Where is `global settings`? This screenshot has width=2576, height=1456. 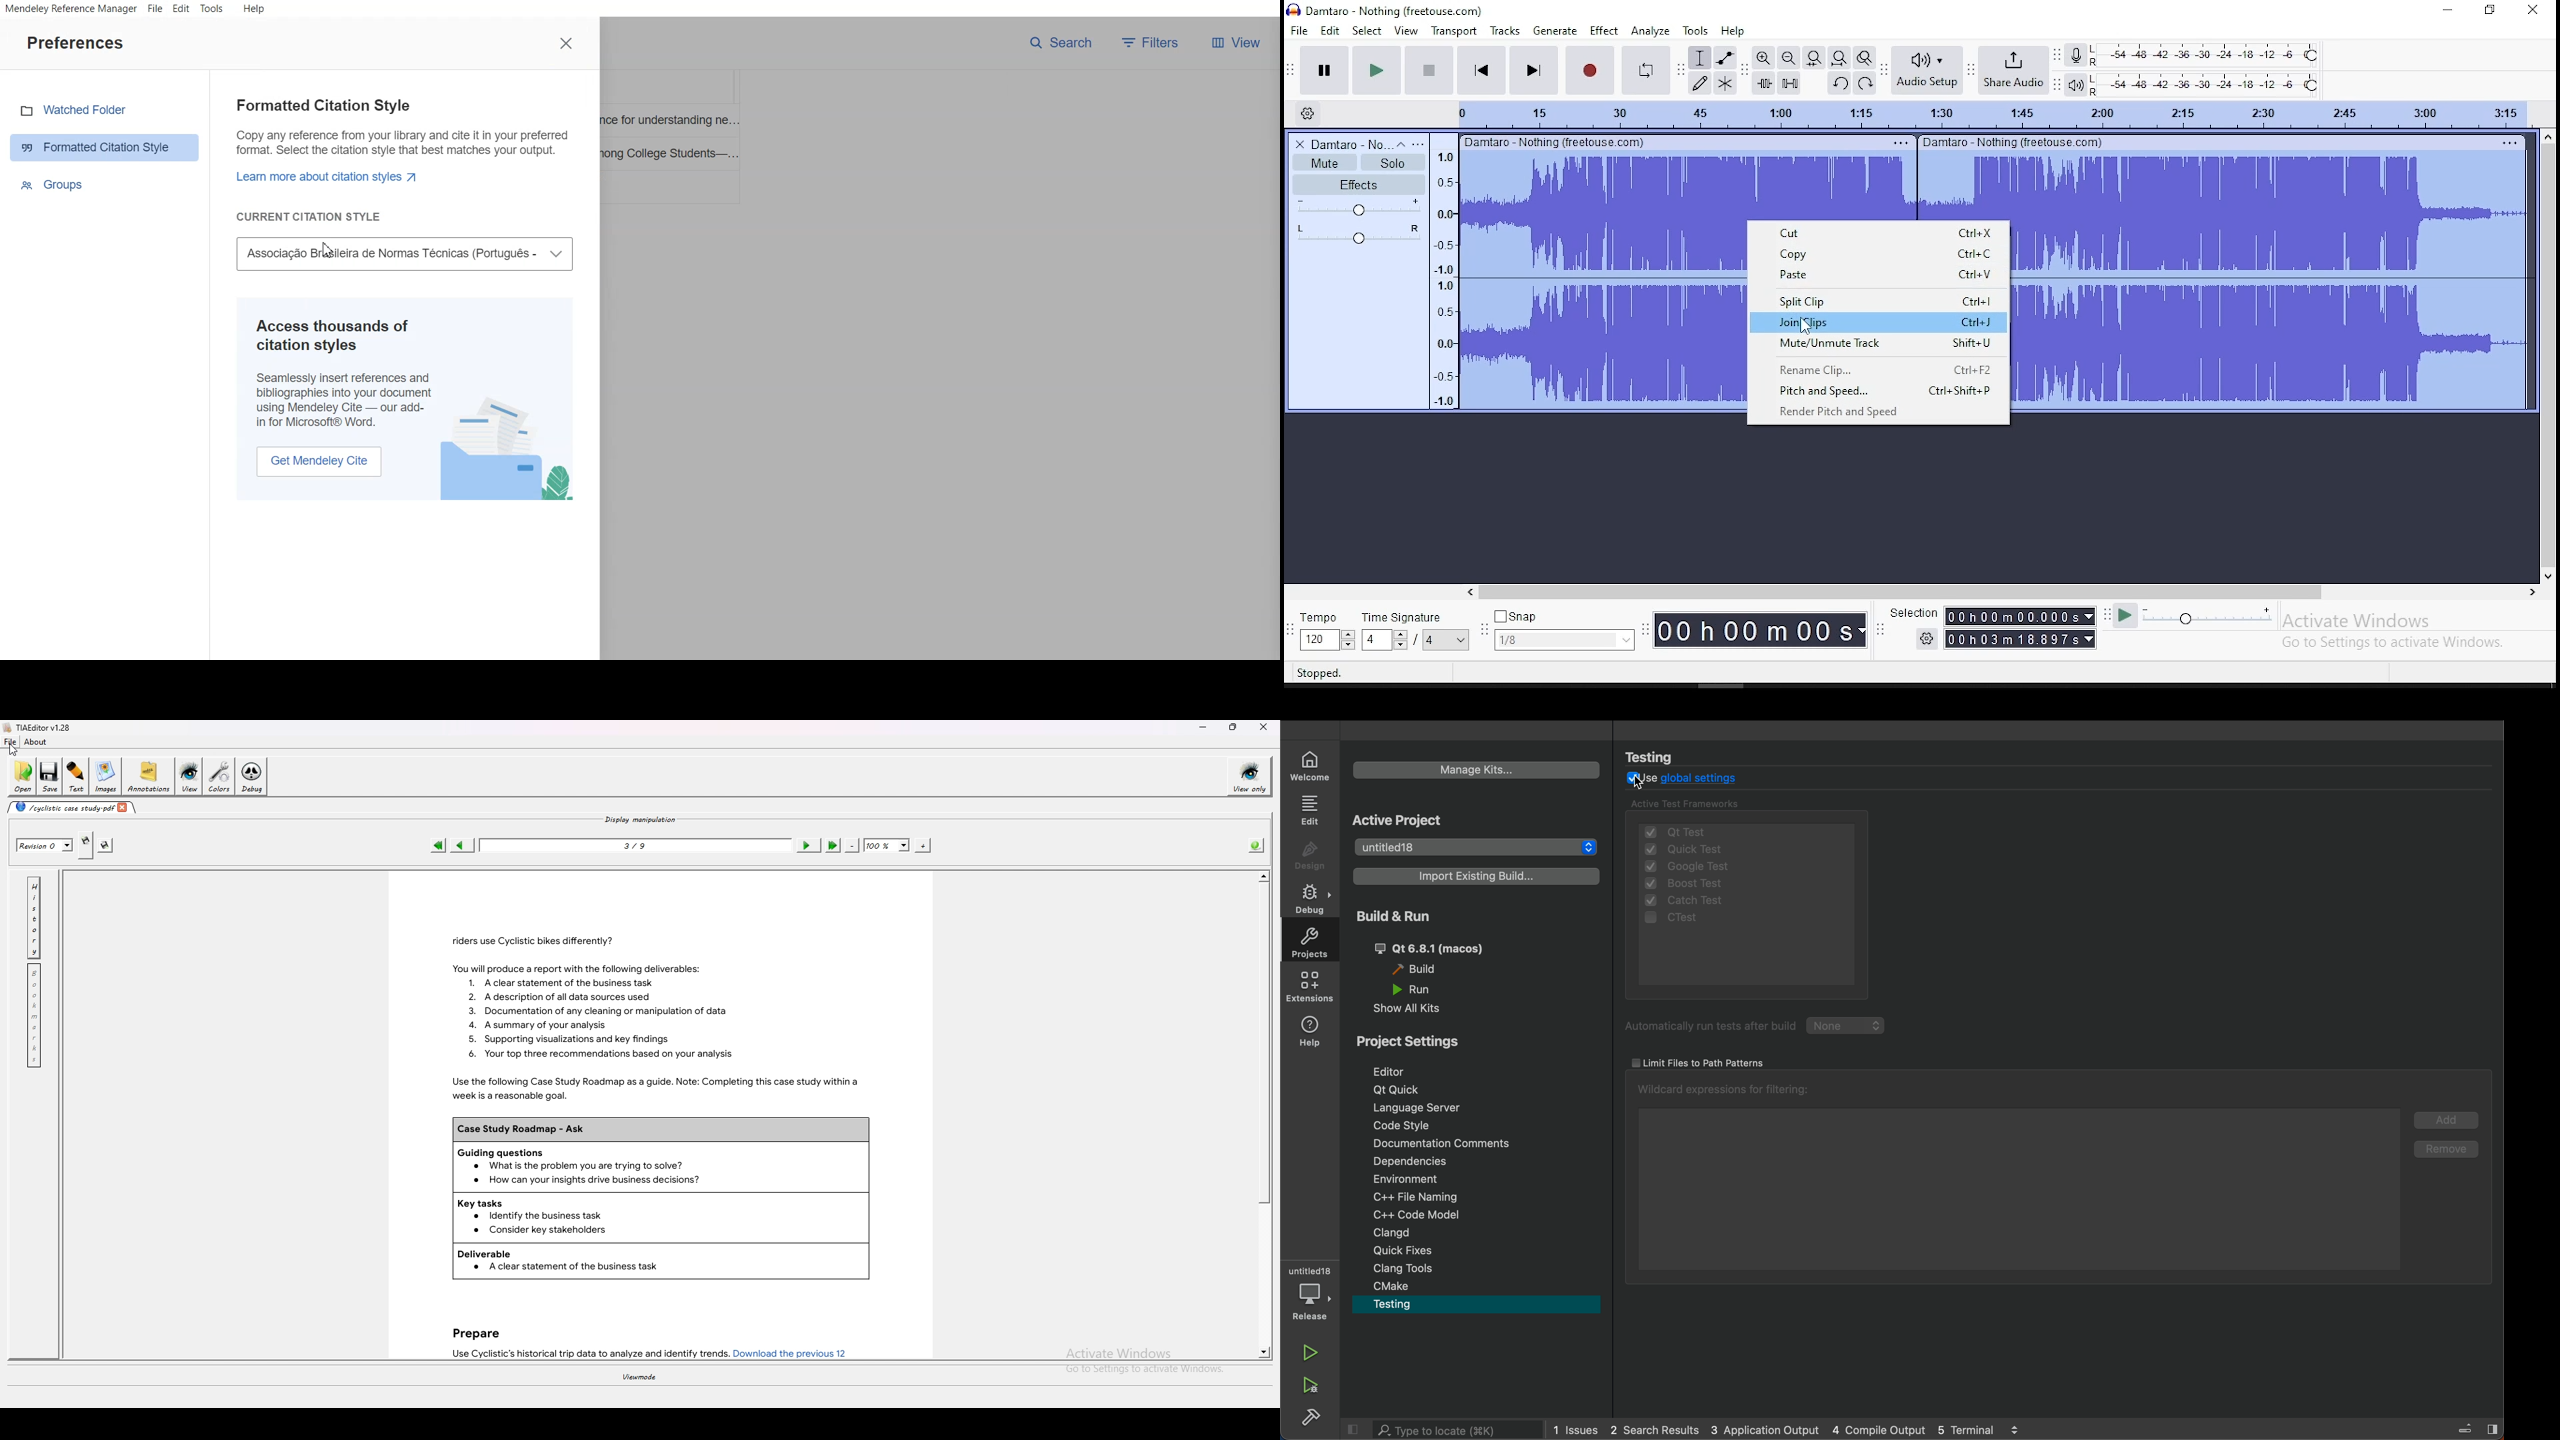
global settings is located at coordinates (1690, 780).